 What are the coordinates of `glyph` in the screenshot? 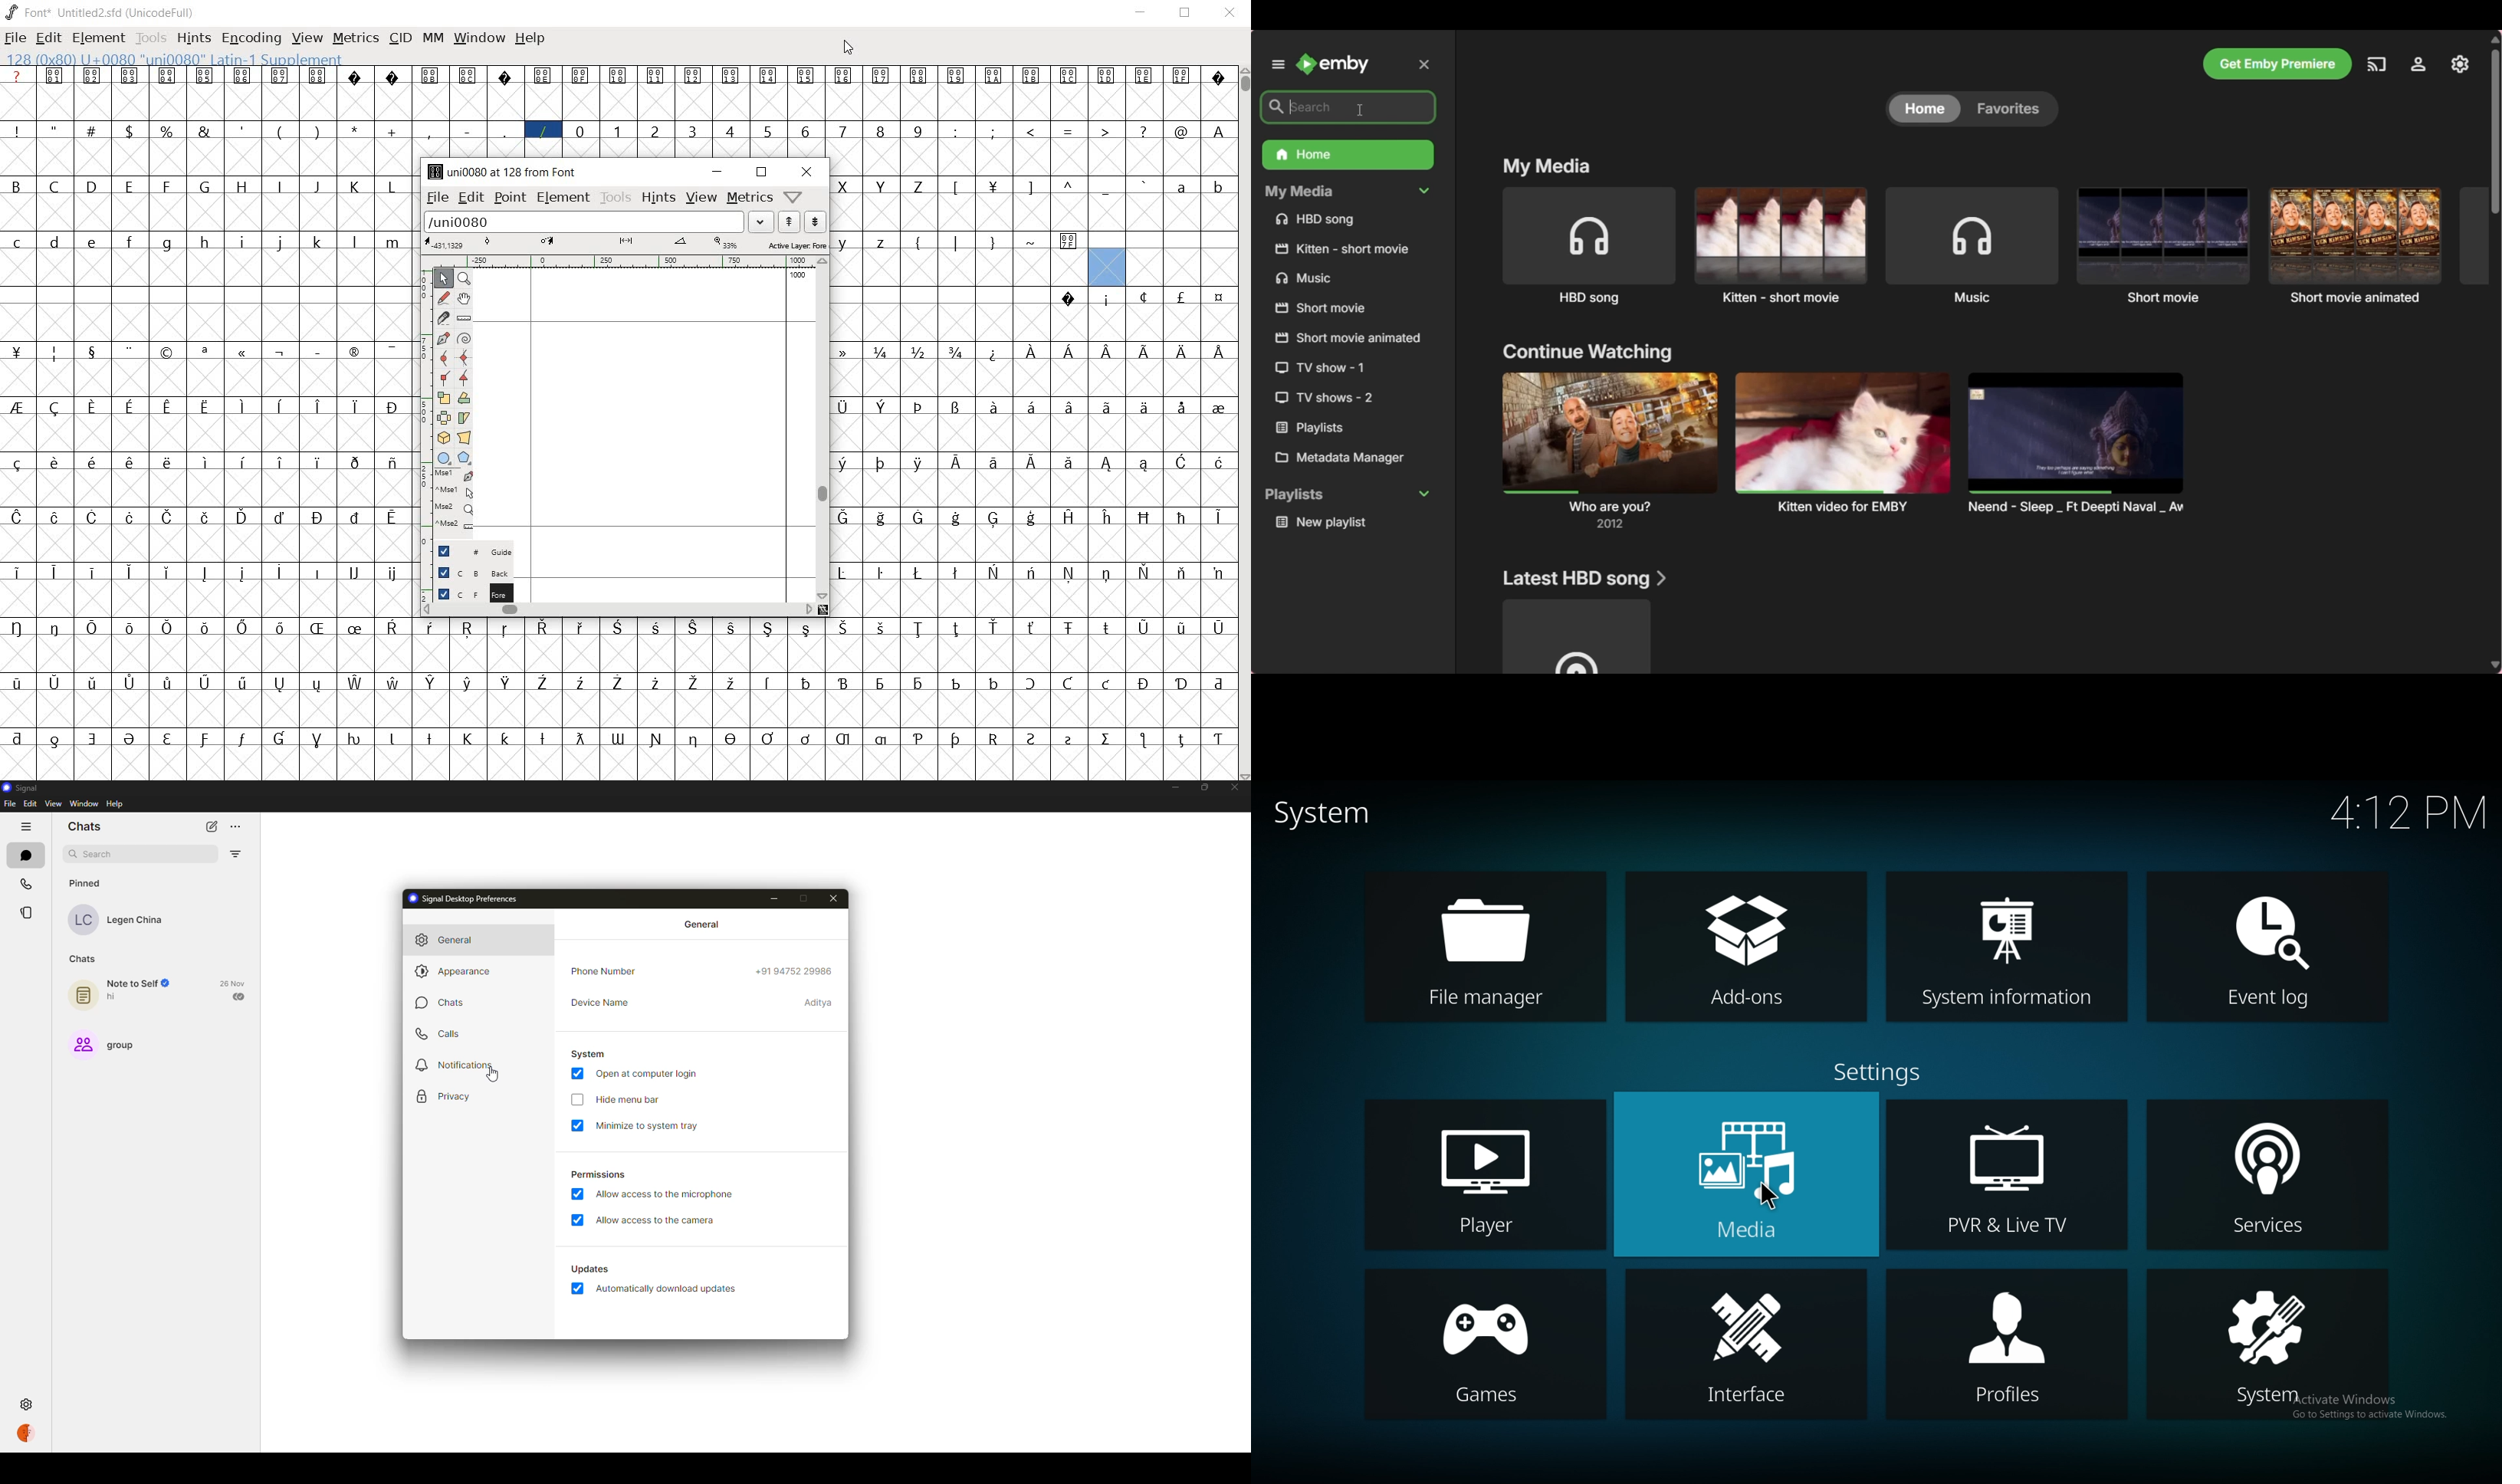 It's located at (1069, 133).